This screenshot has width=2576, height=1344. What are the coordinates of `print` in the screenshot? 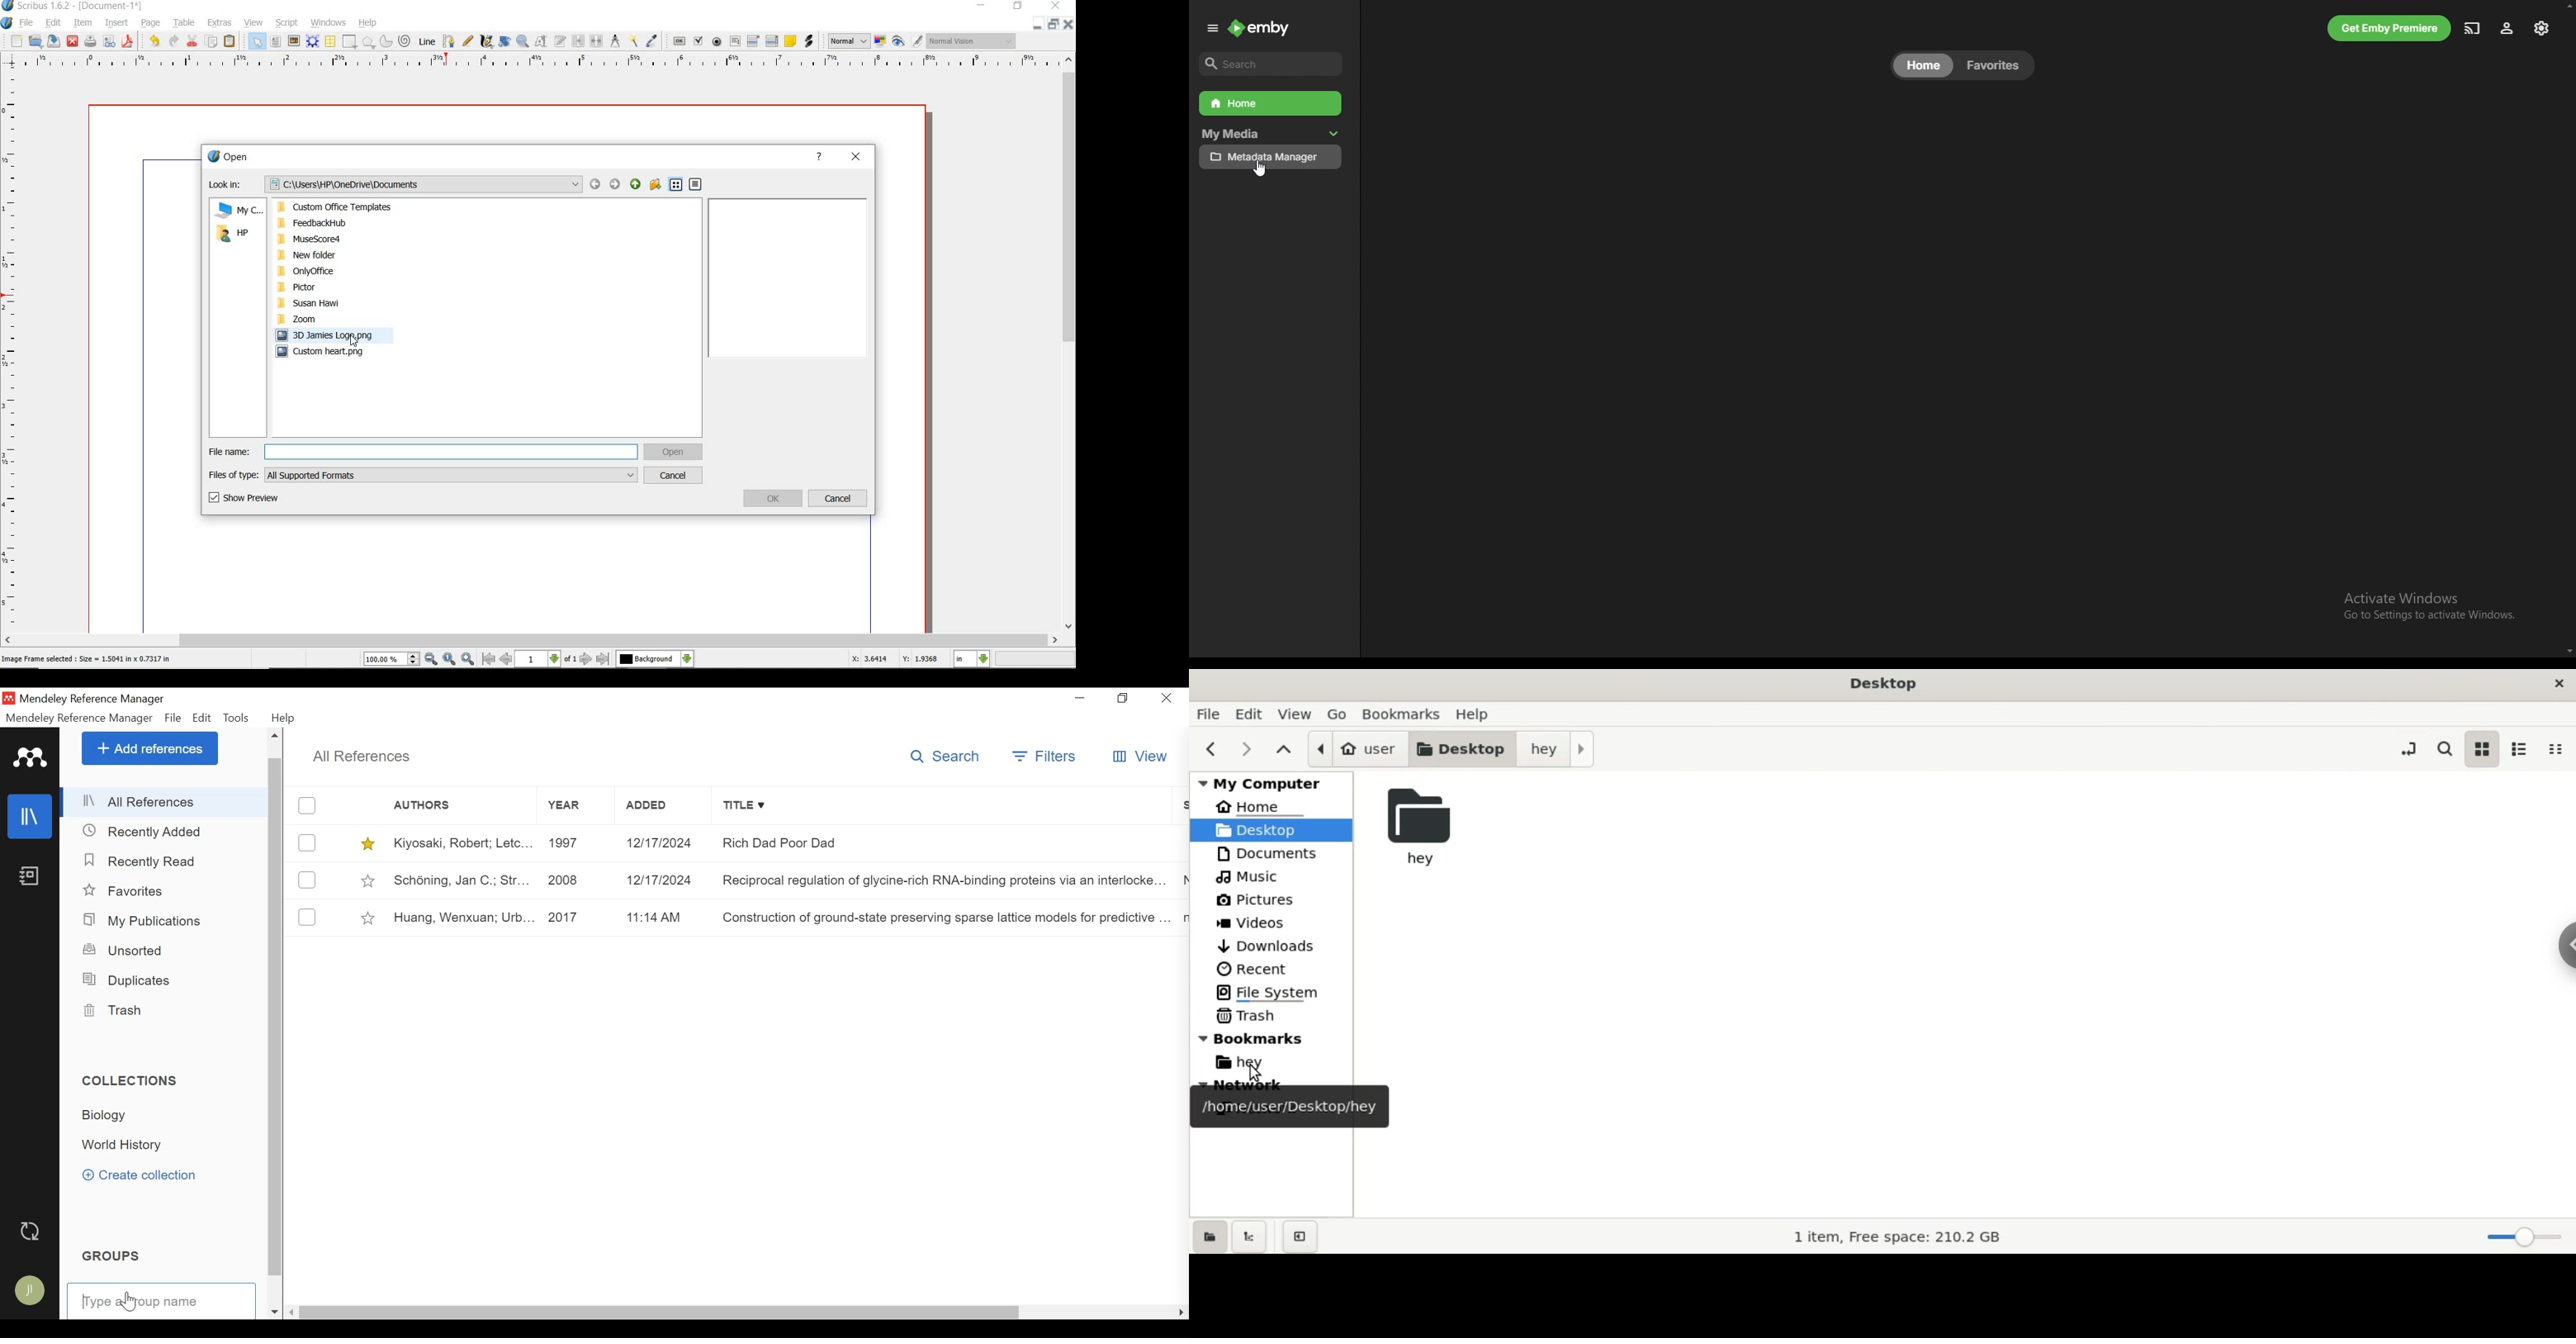 It's located at (89, 41).